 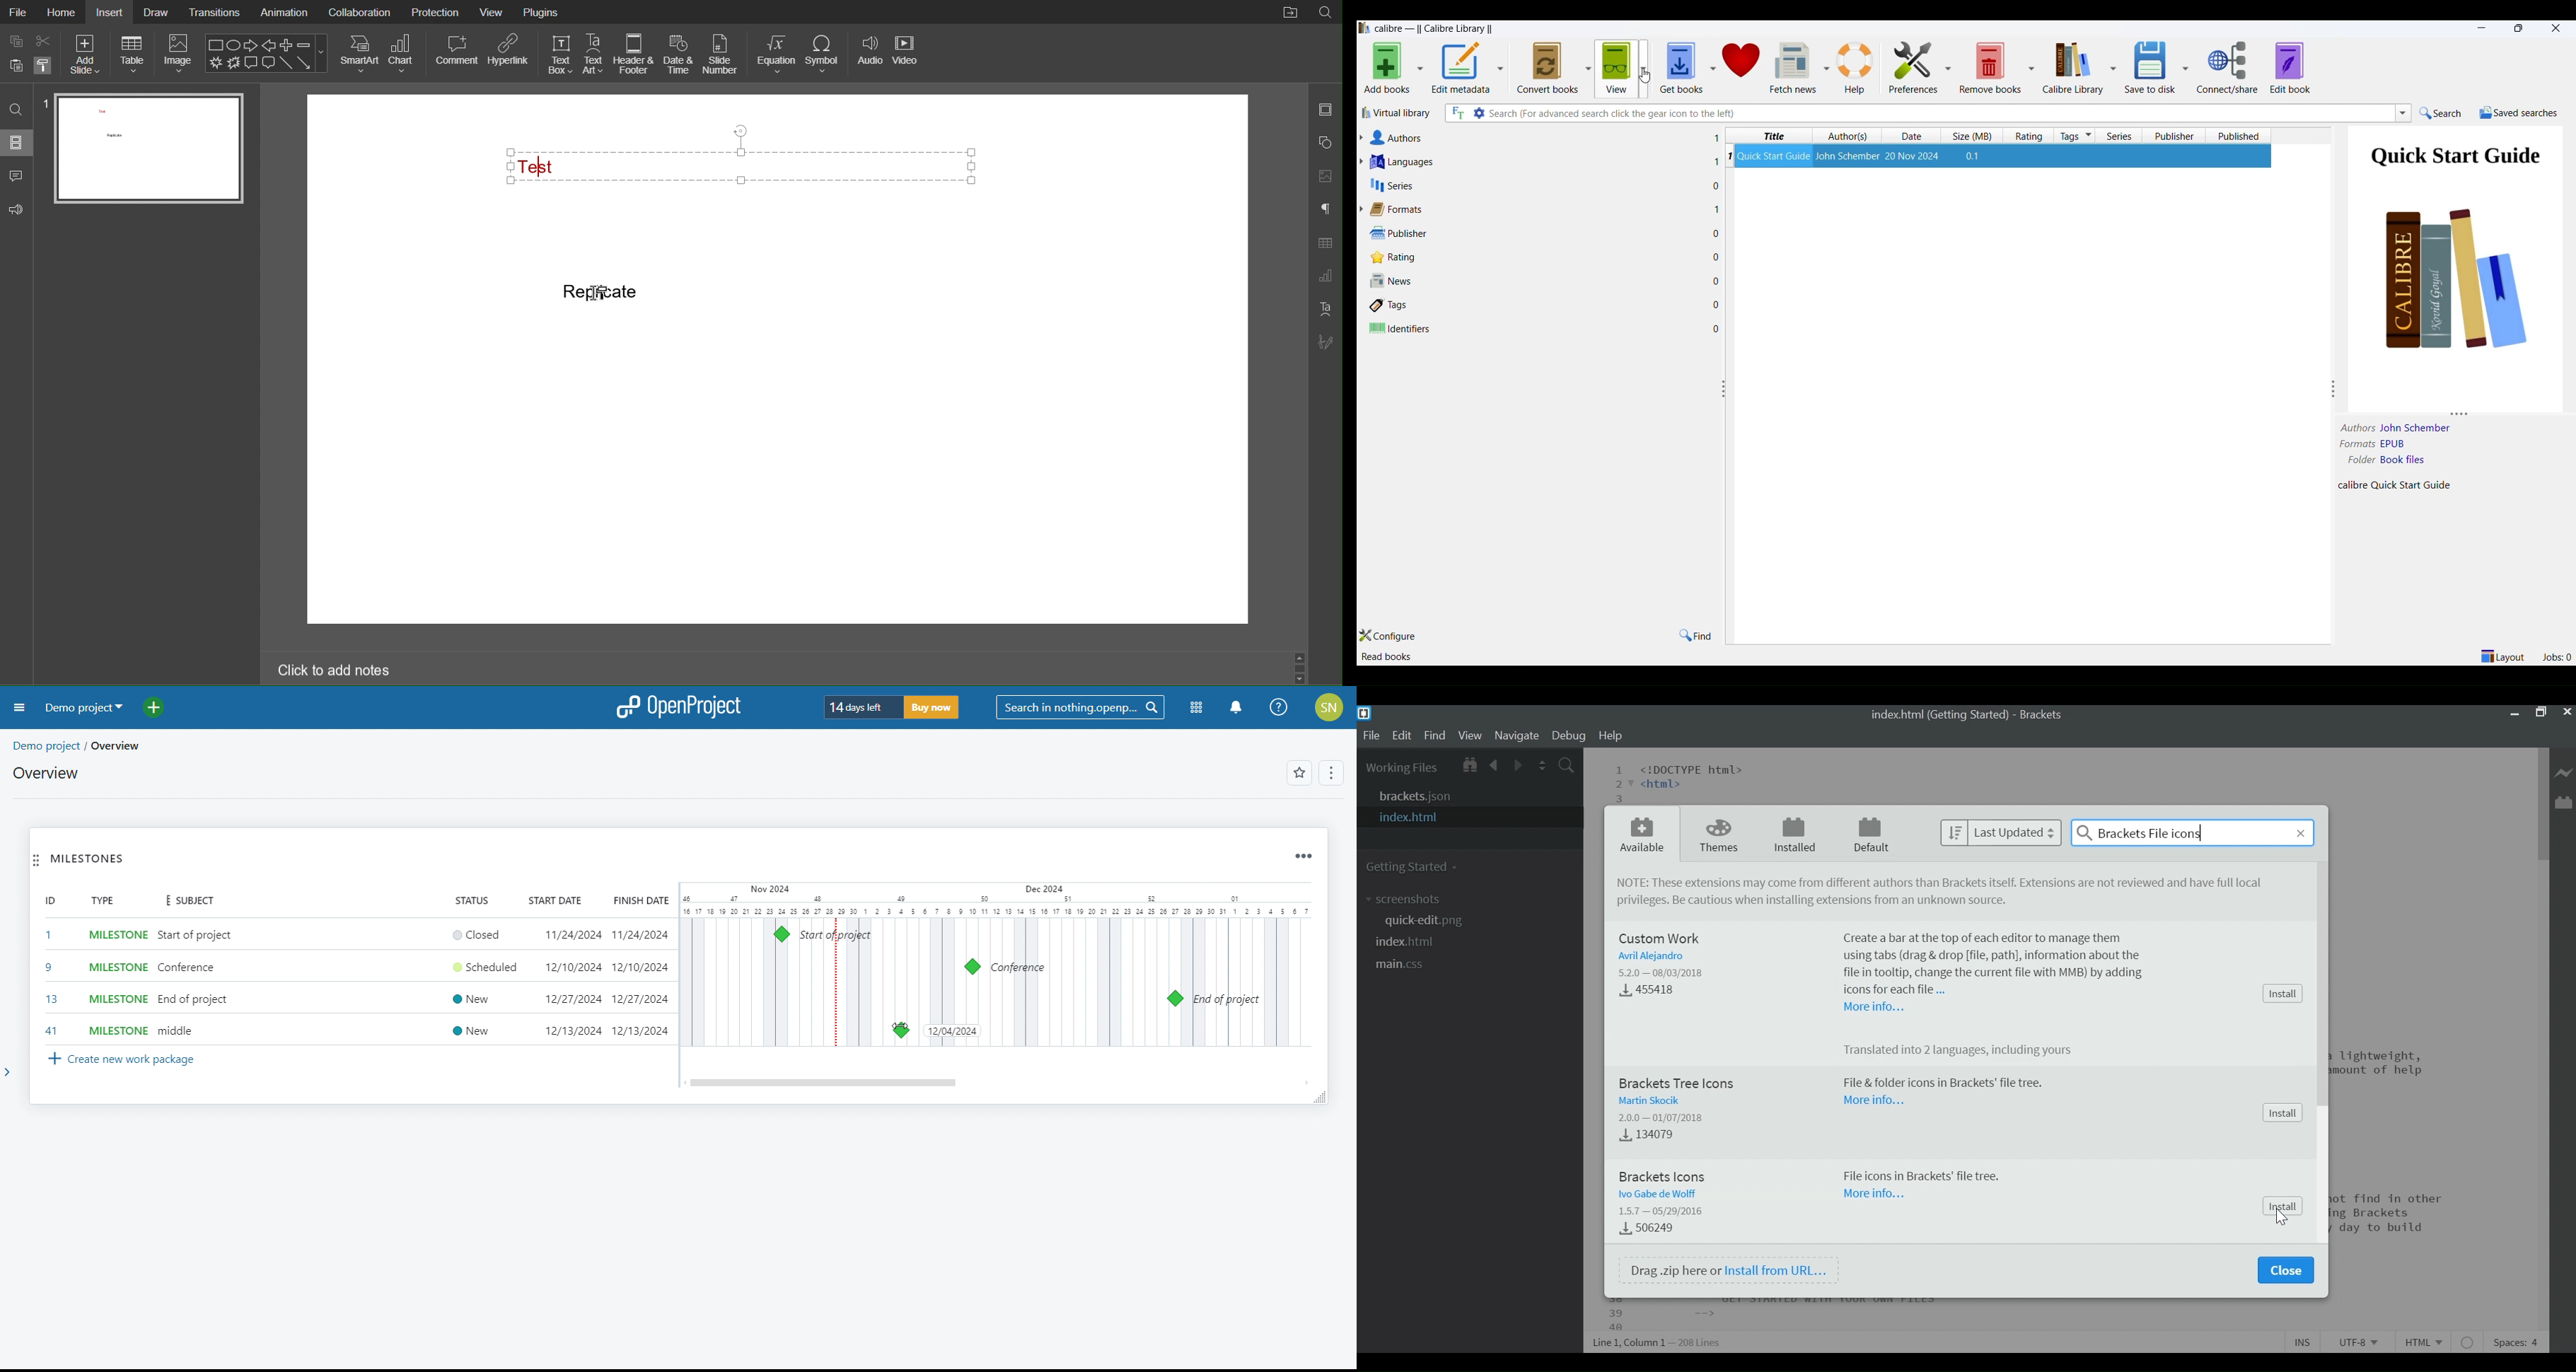 I want to click on Install, so click(x=2282, y=993).